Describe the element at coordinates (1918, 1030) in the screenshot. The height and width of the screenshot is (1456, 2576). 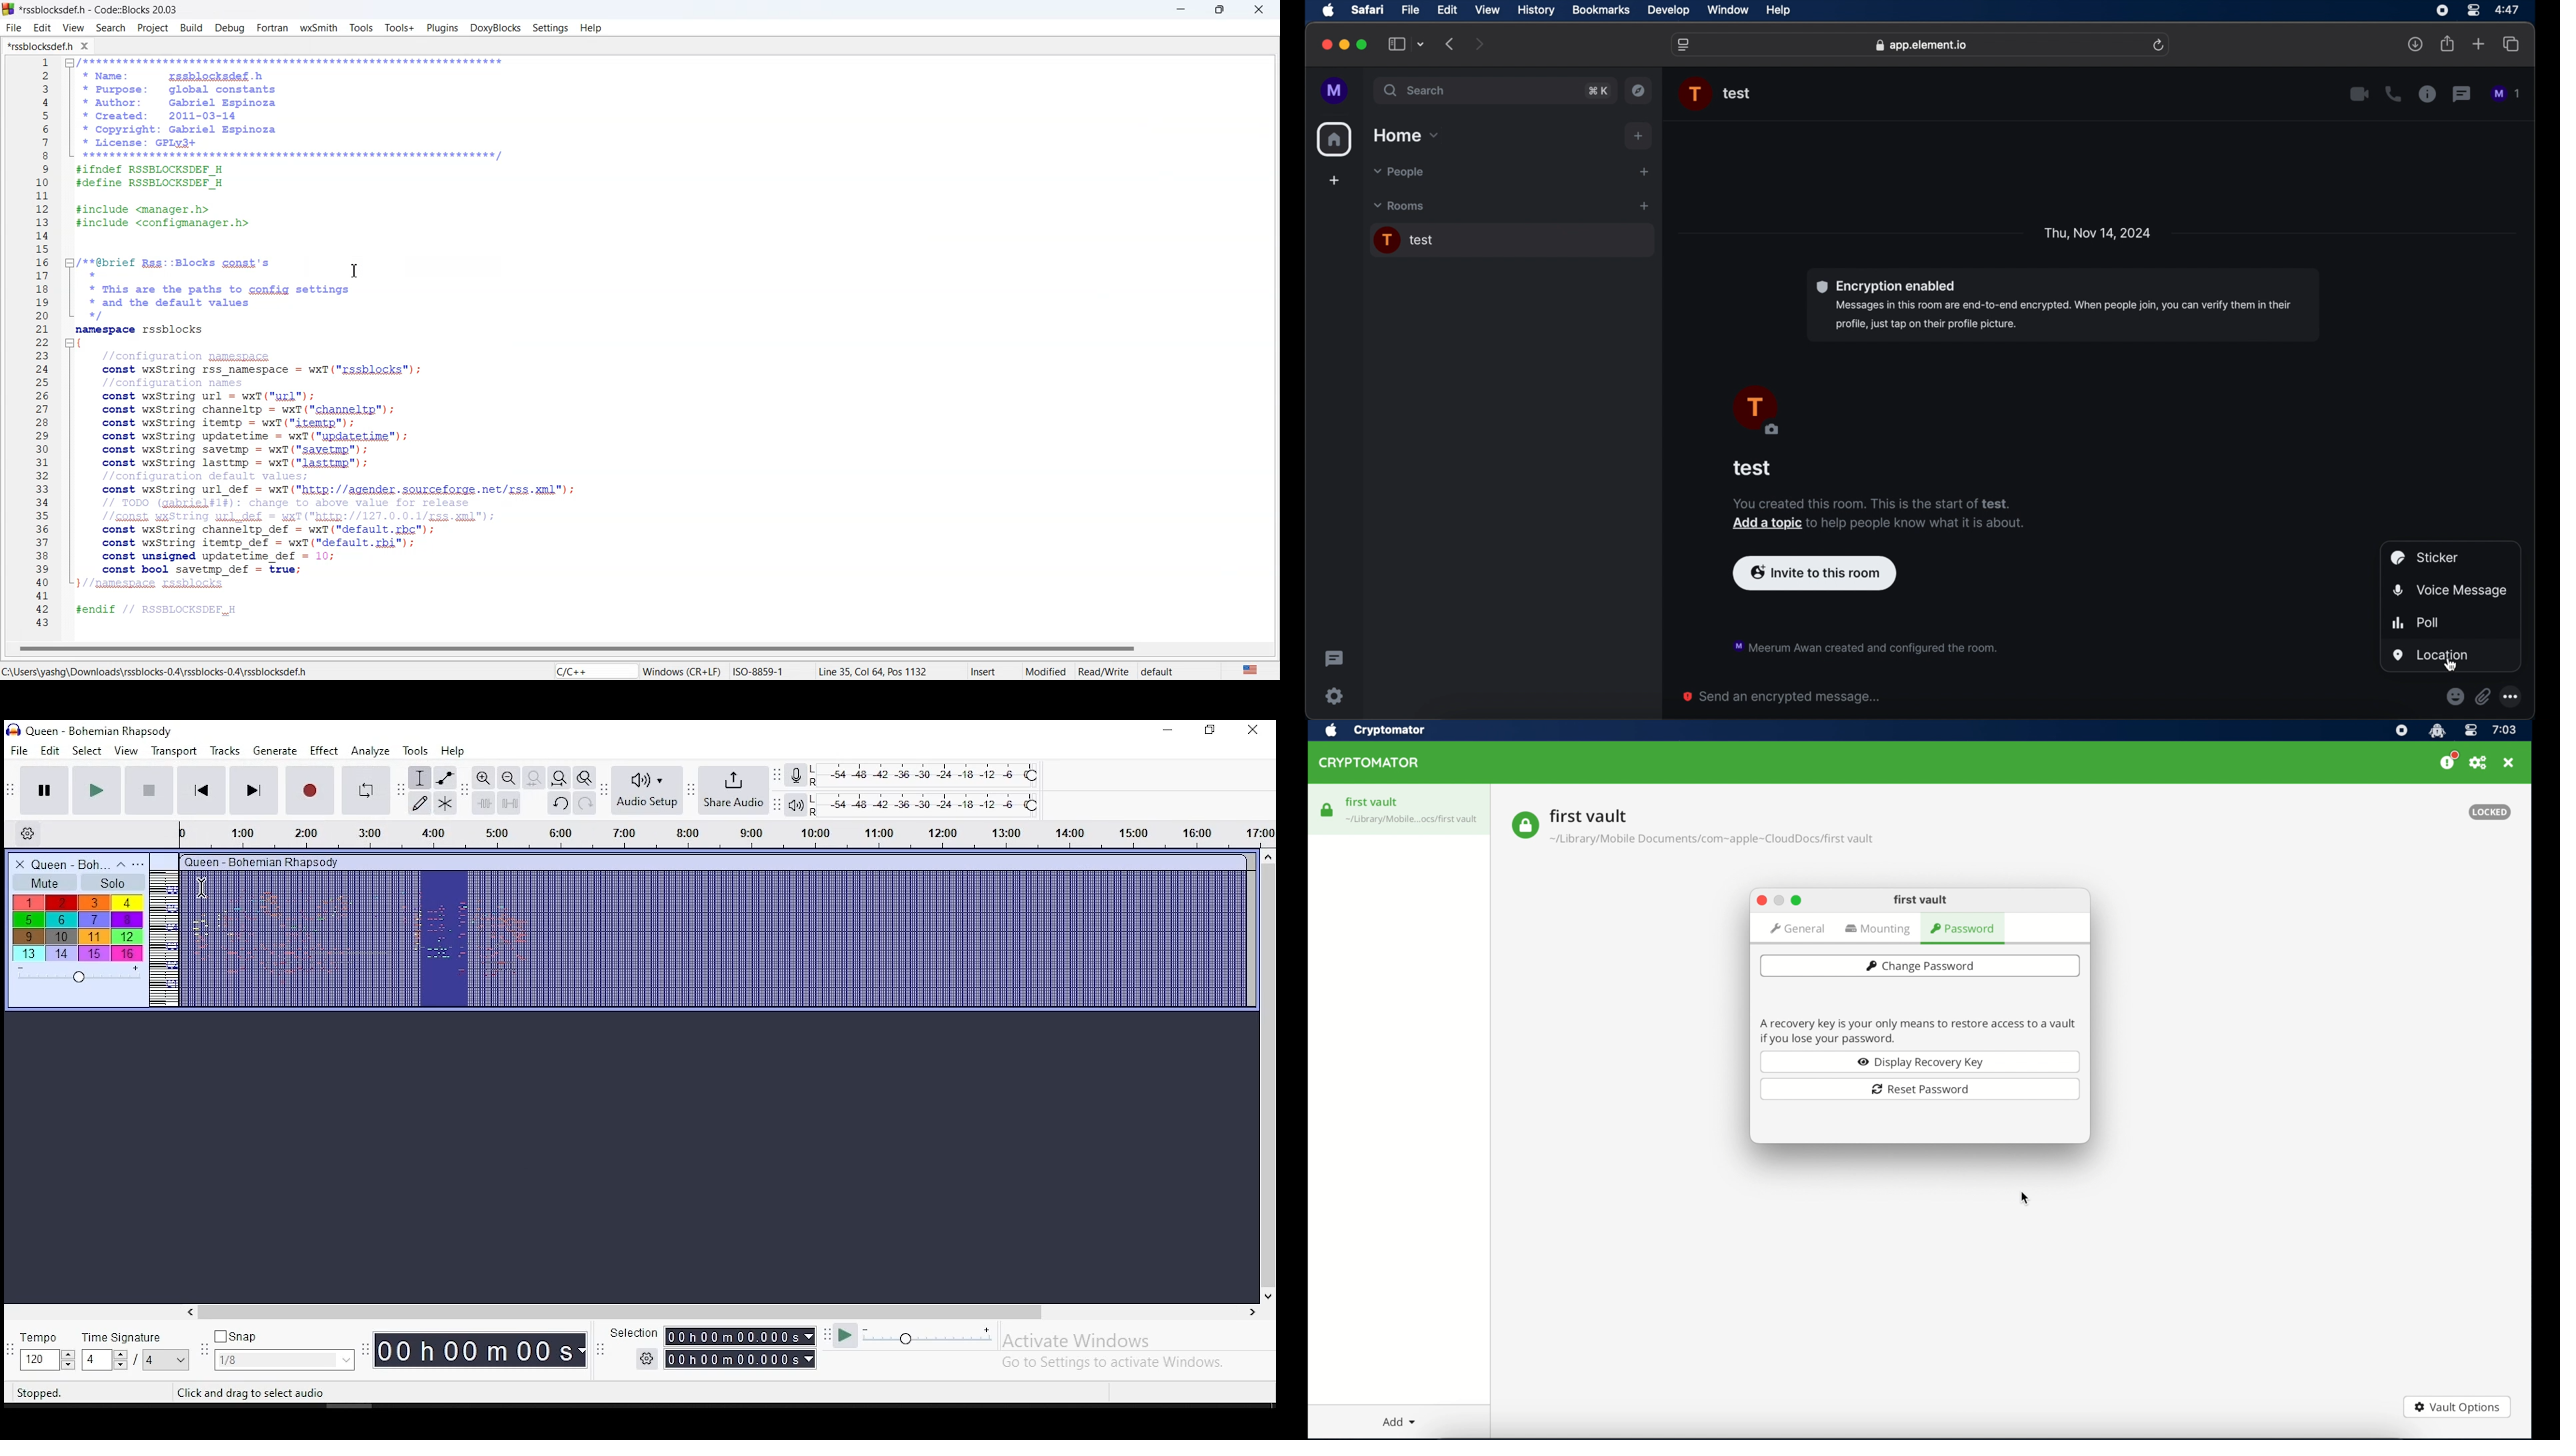
I see `info` at that location.